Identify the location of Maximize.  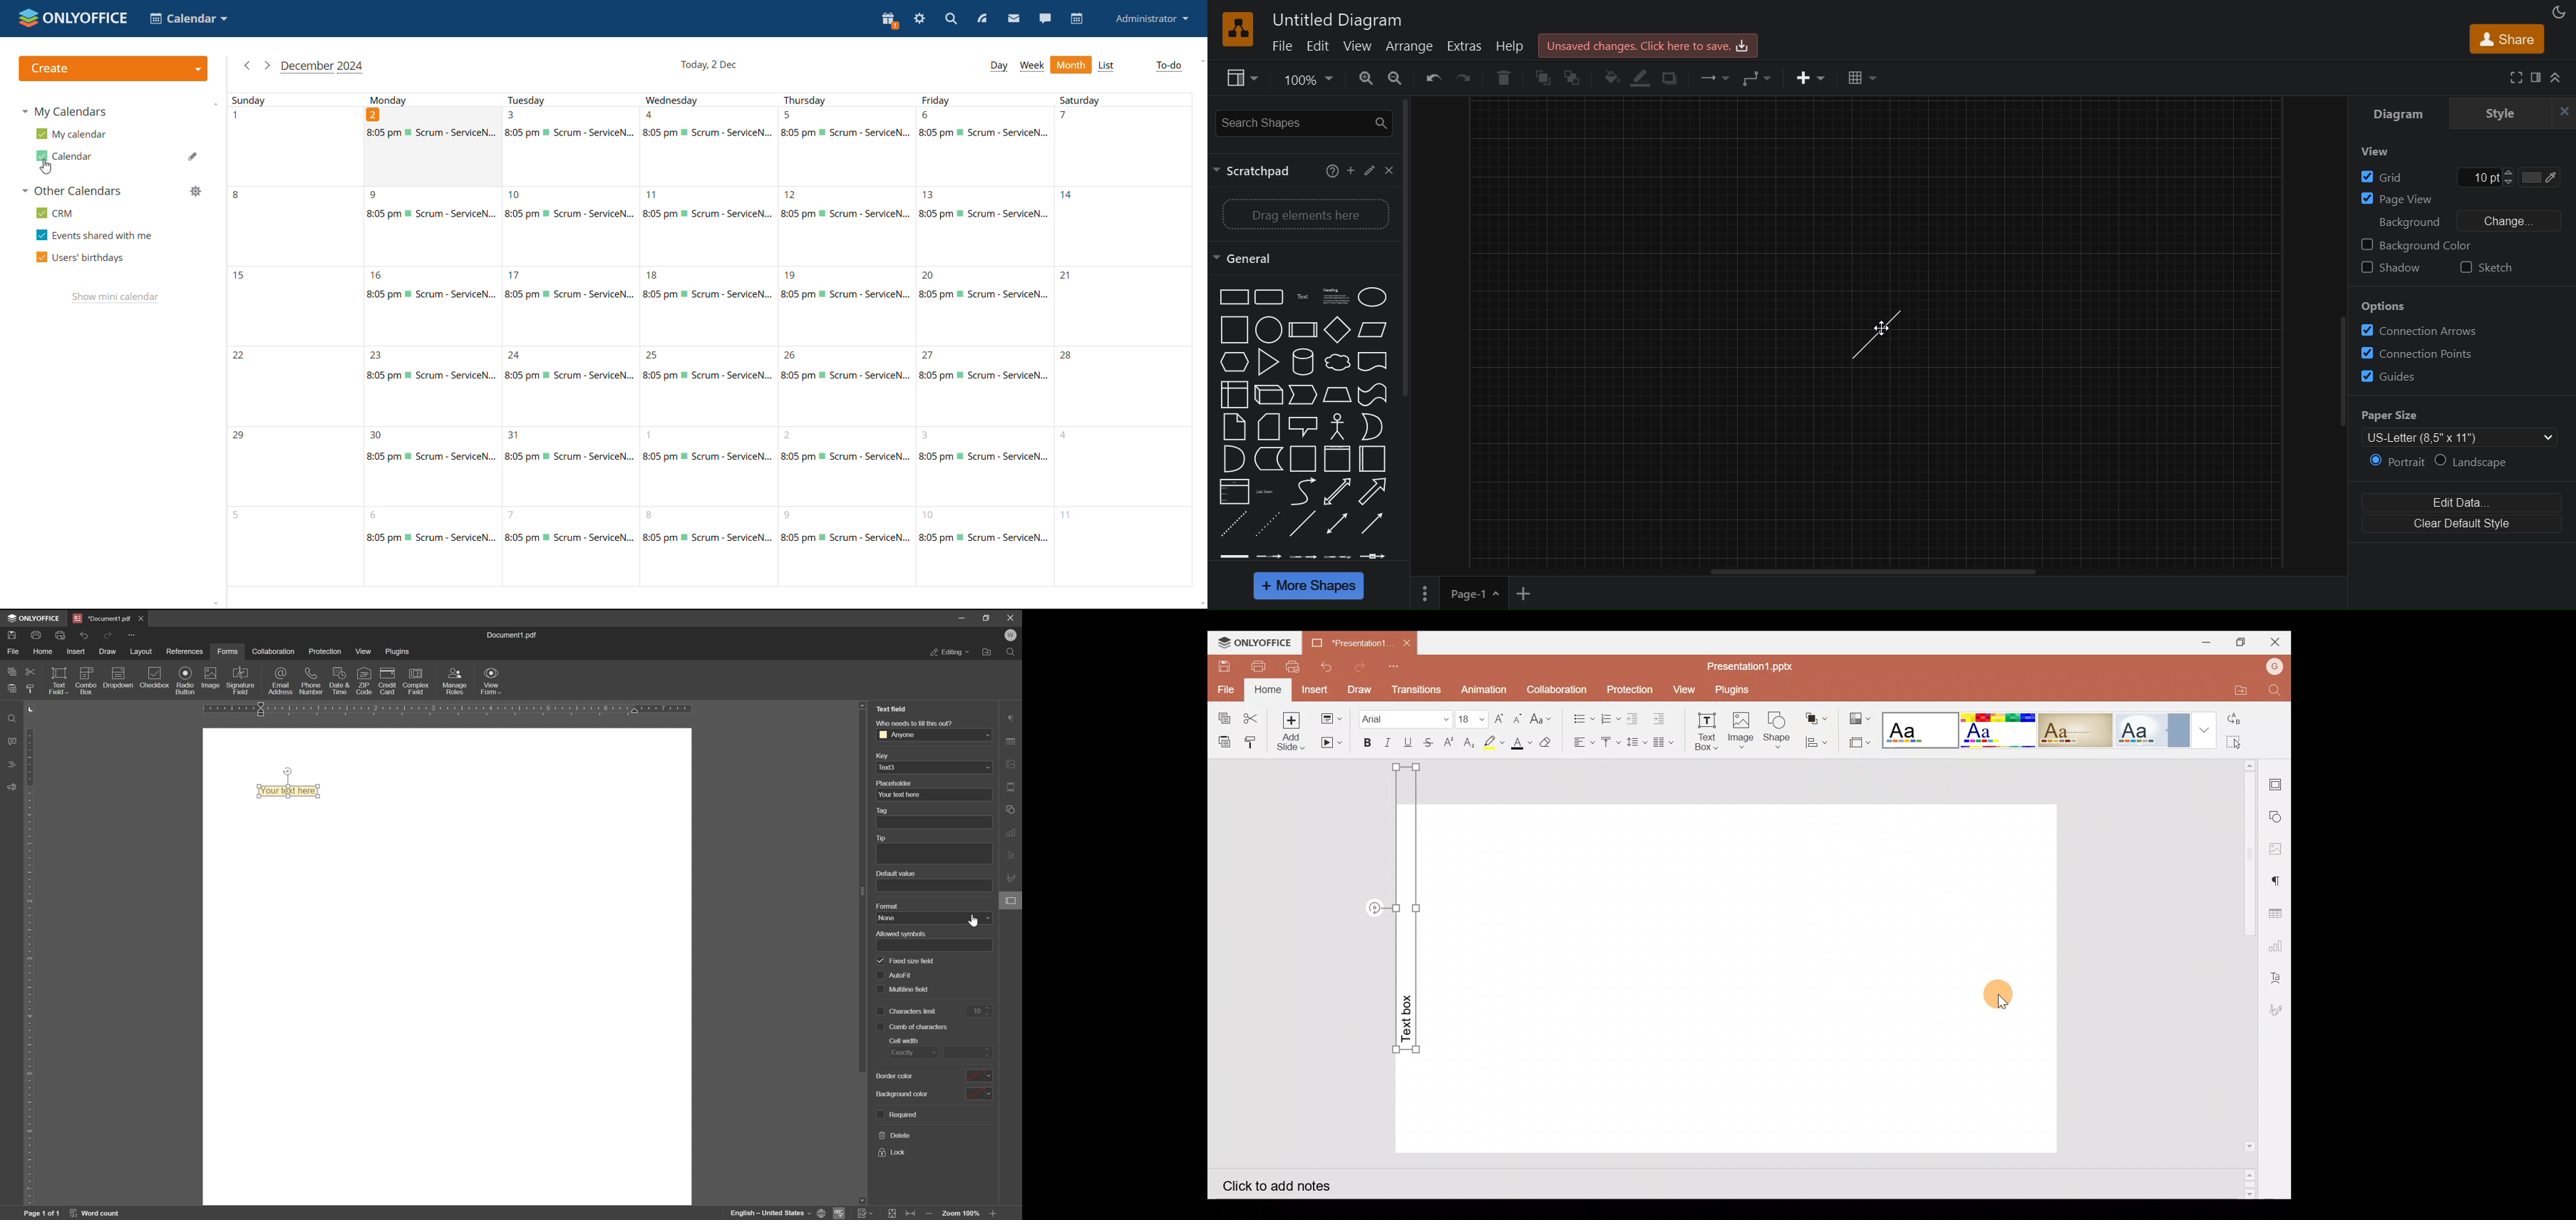
(2244, 642).